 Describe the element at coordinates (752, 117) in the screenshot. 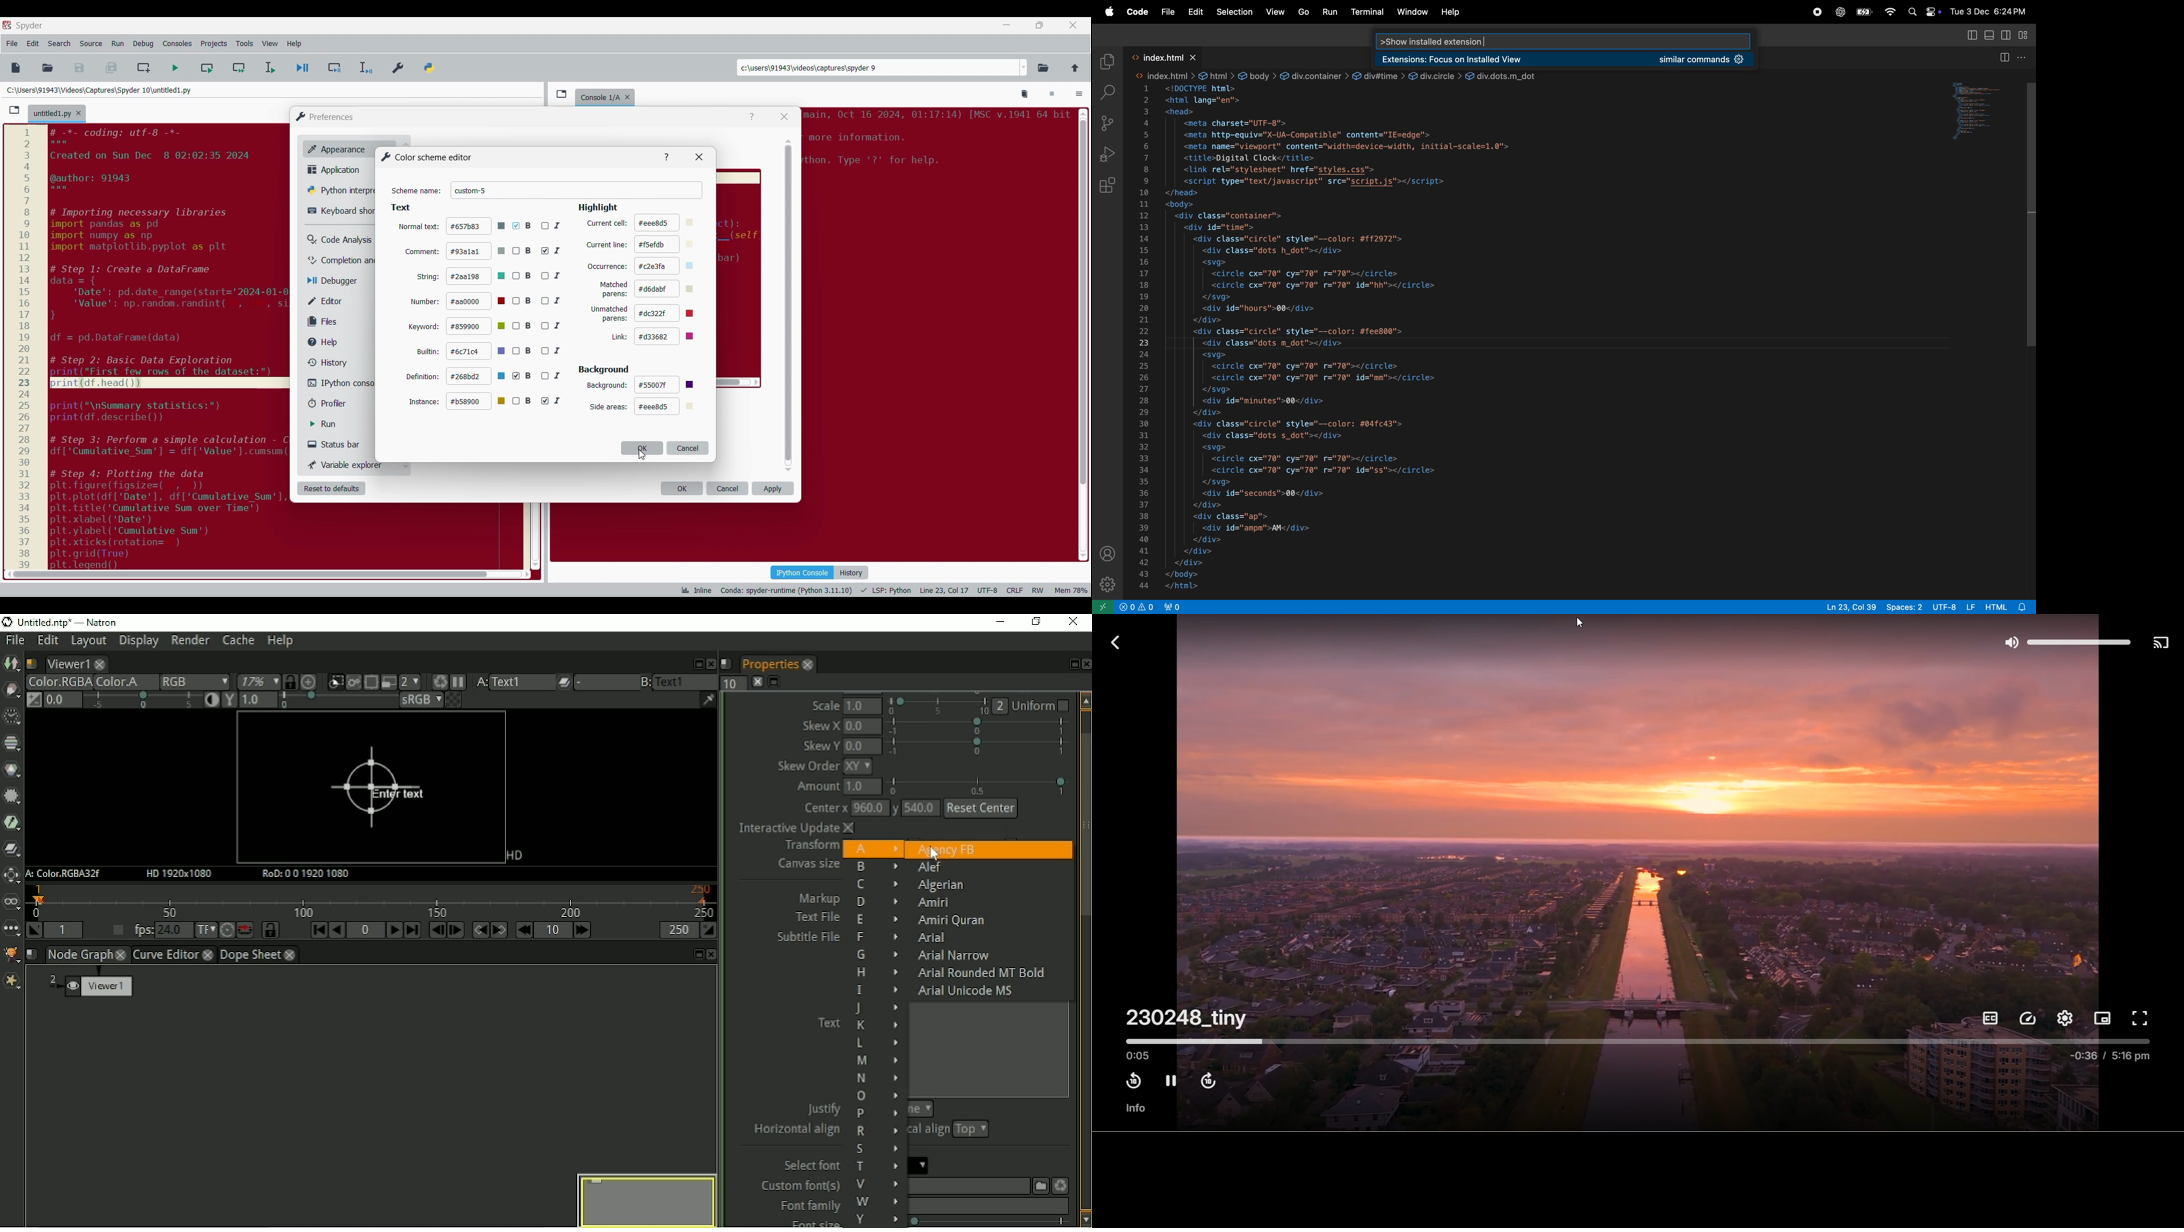

I see `Help` at that location.